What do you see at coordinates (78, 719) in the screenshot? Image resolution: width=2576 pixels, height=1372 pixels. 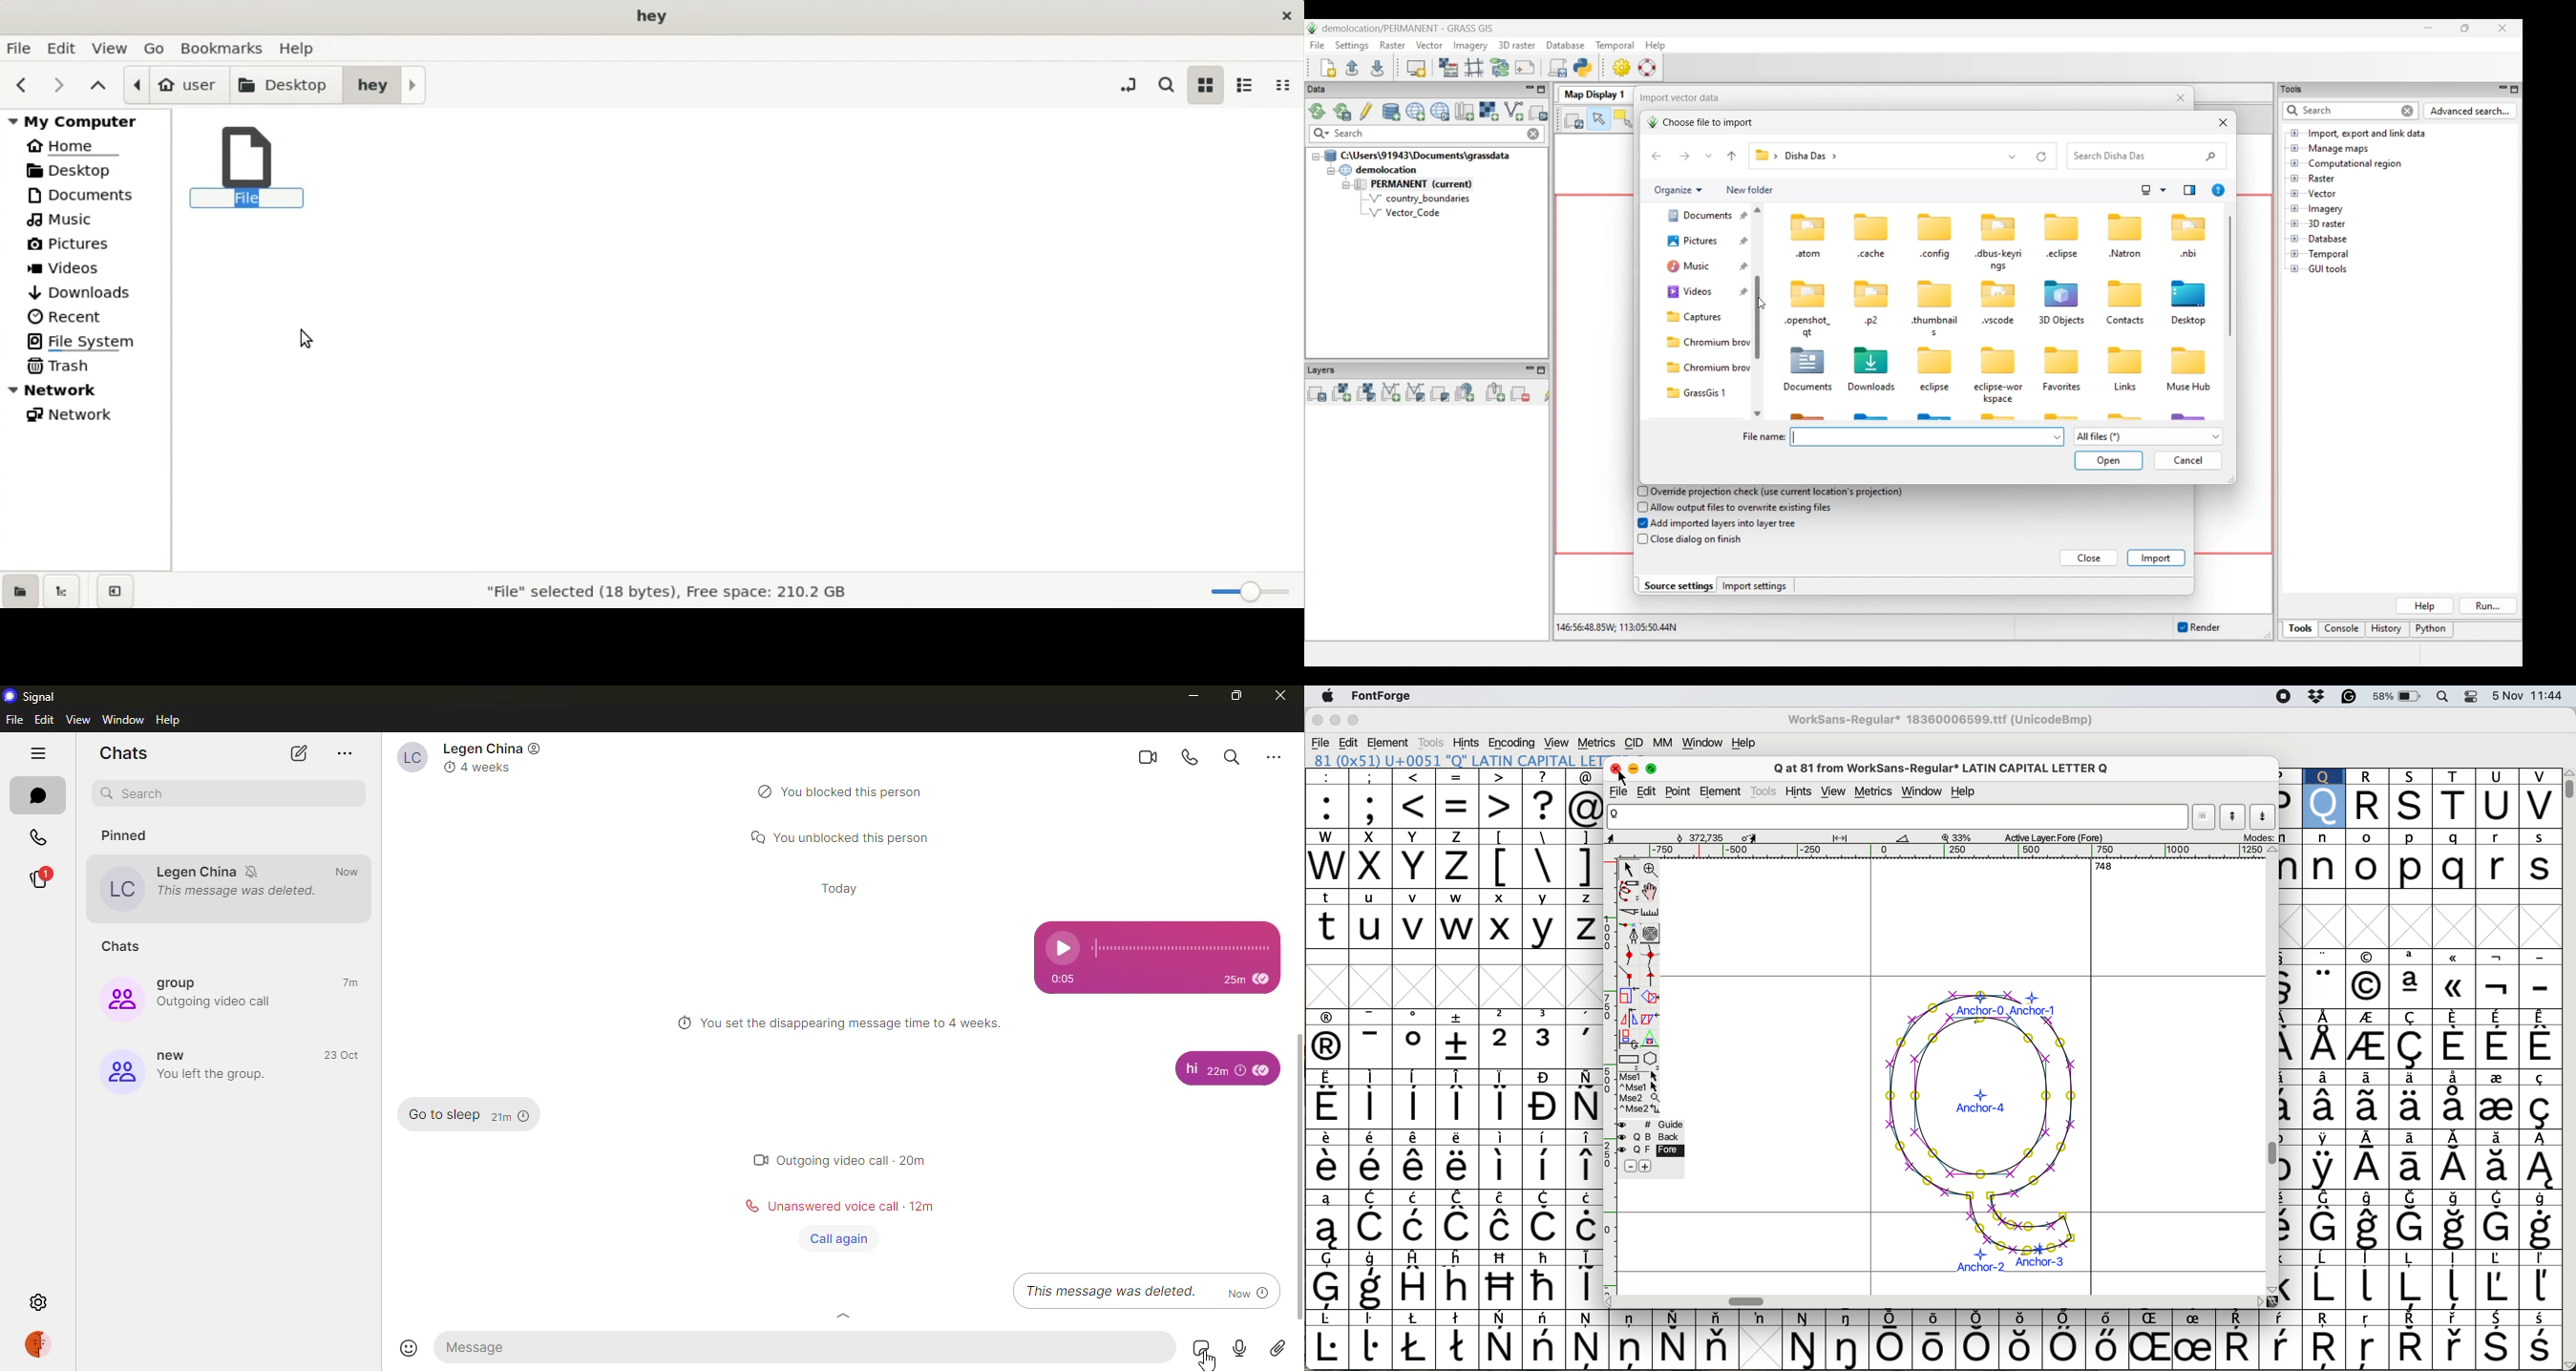 I see `view` at bounding box center [78, 719].